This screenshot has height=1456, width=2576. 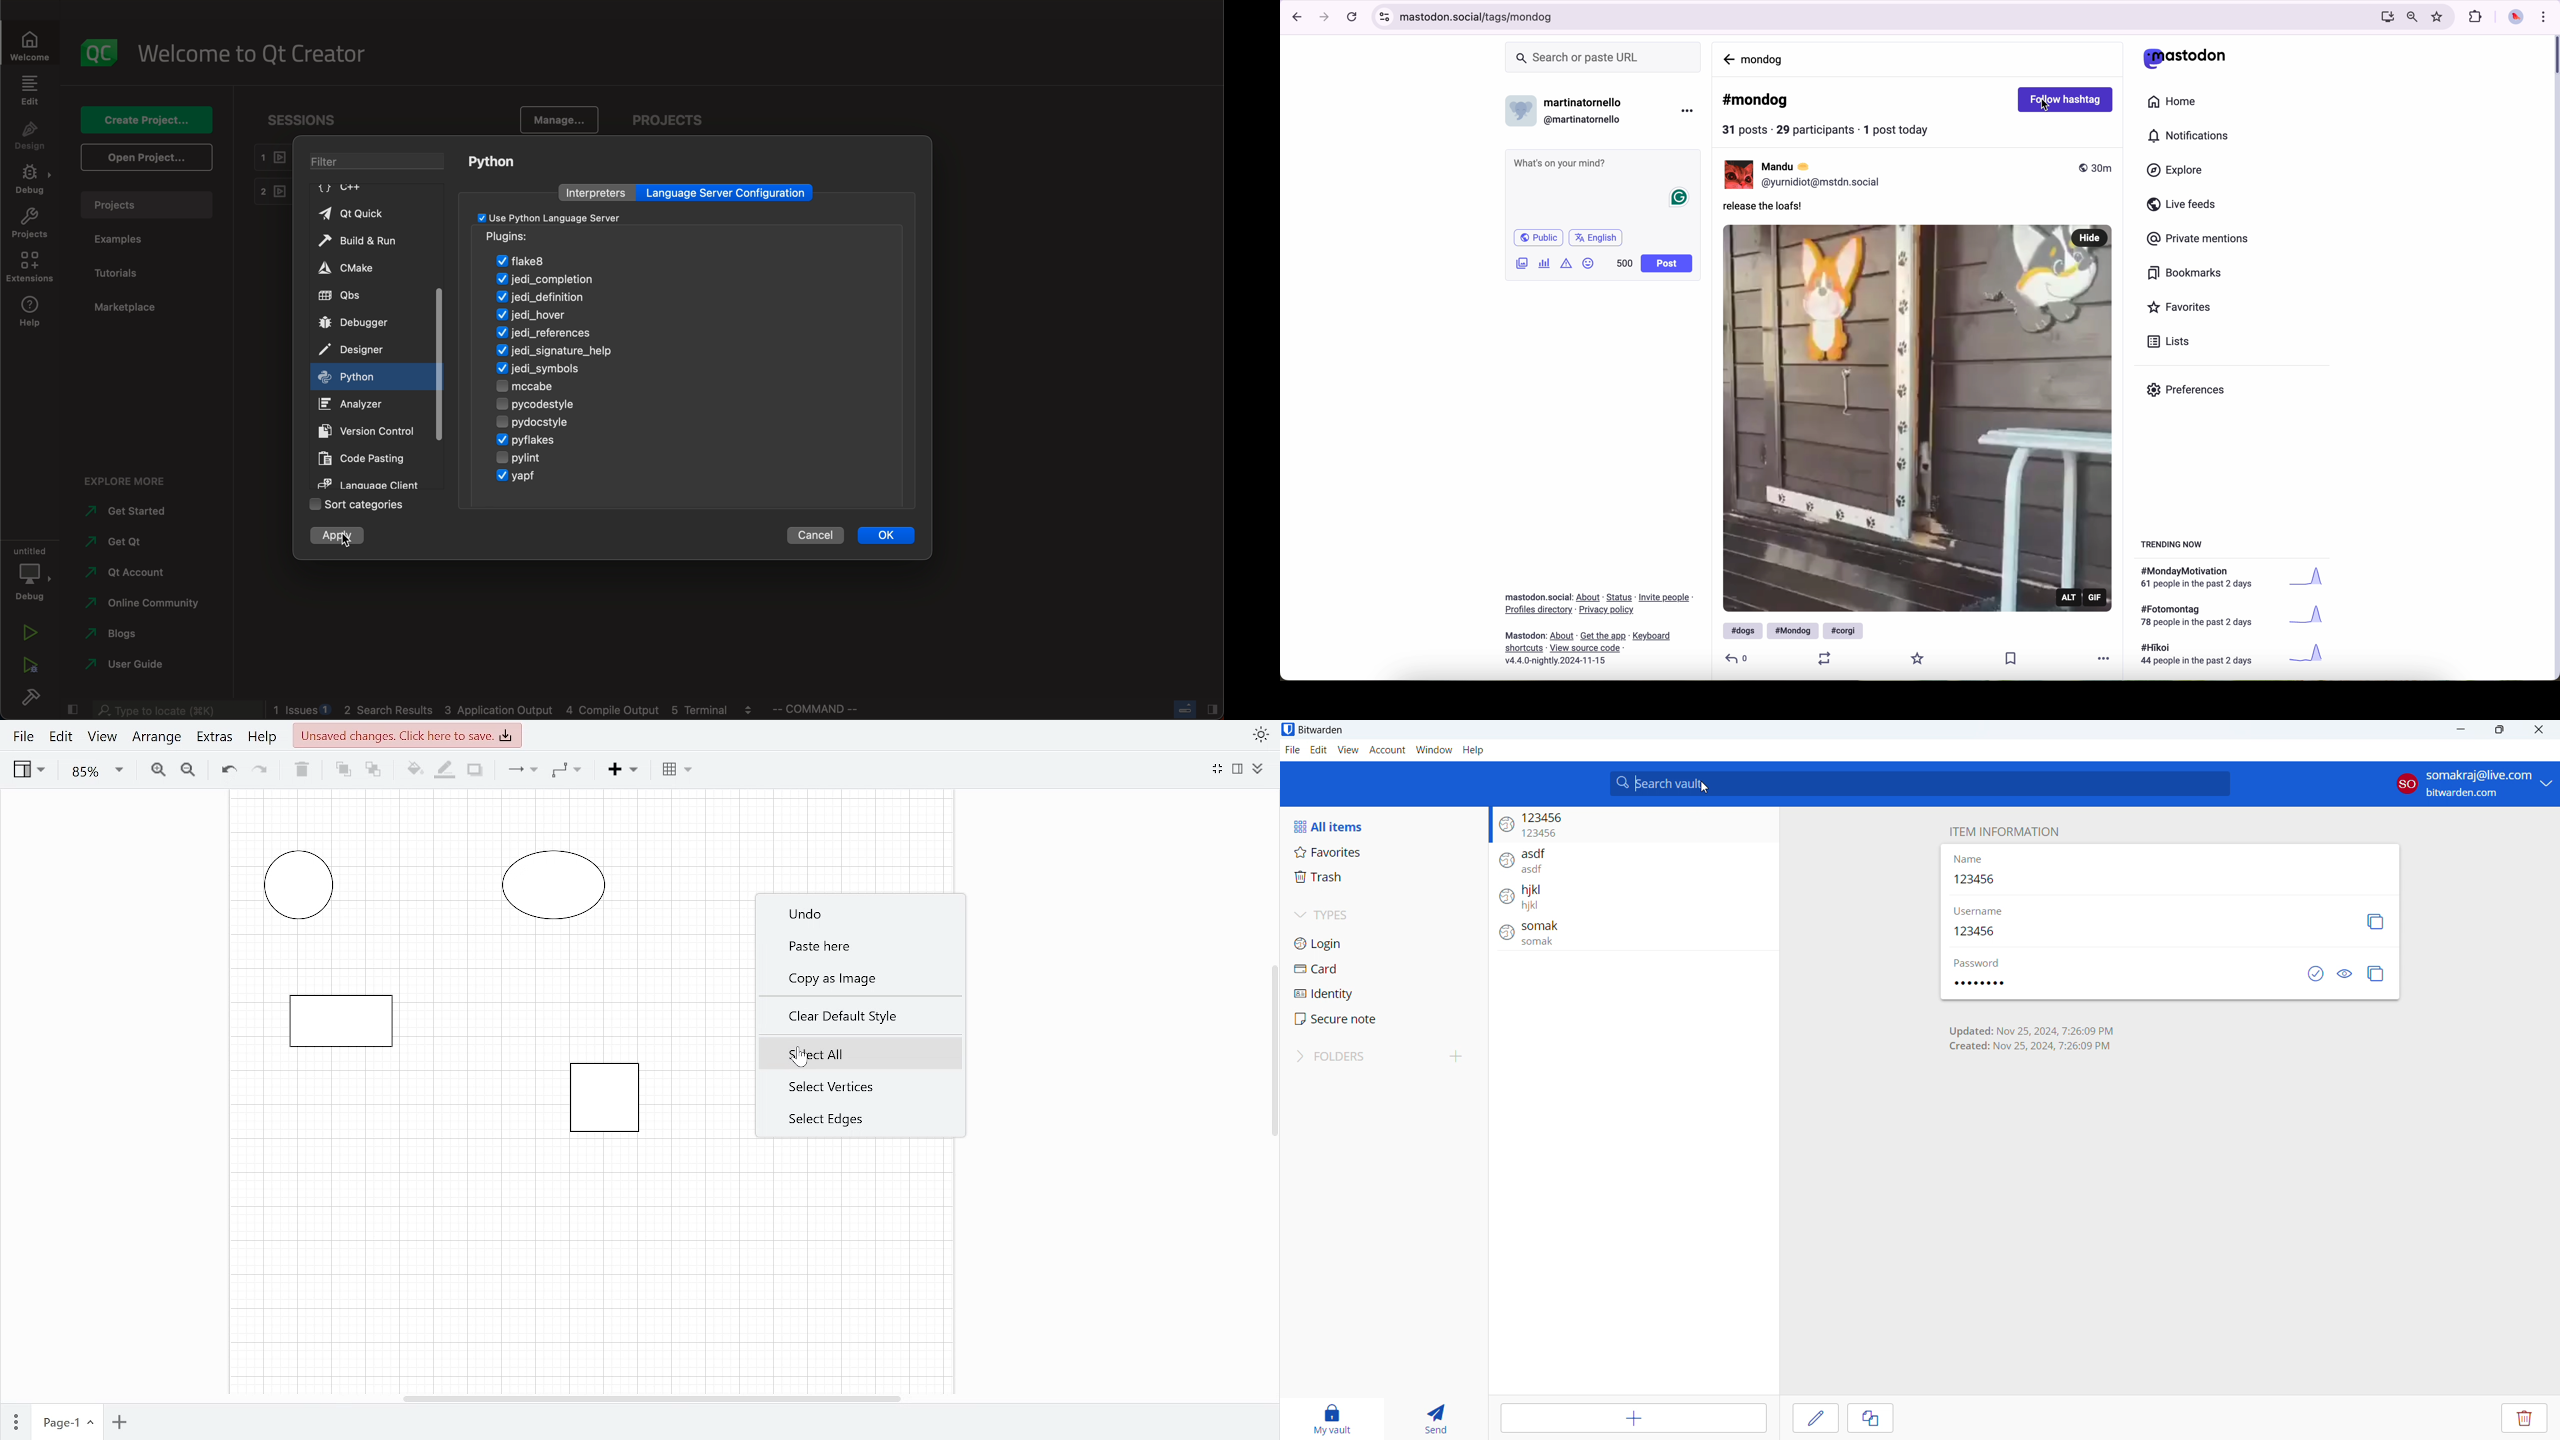 I want to click on chart, so click(x=1544, y=264).